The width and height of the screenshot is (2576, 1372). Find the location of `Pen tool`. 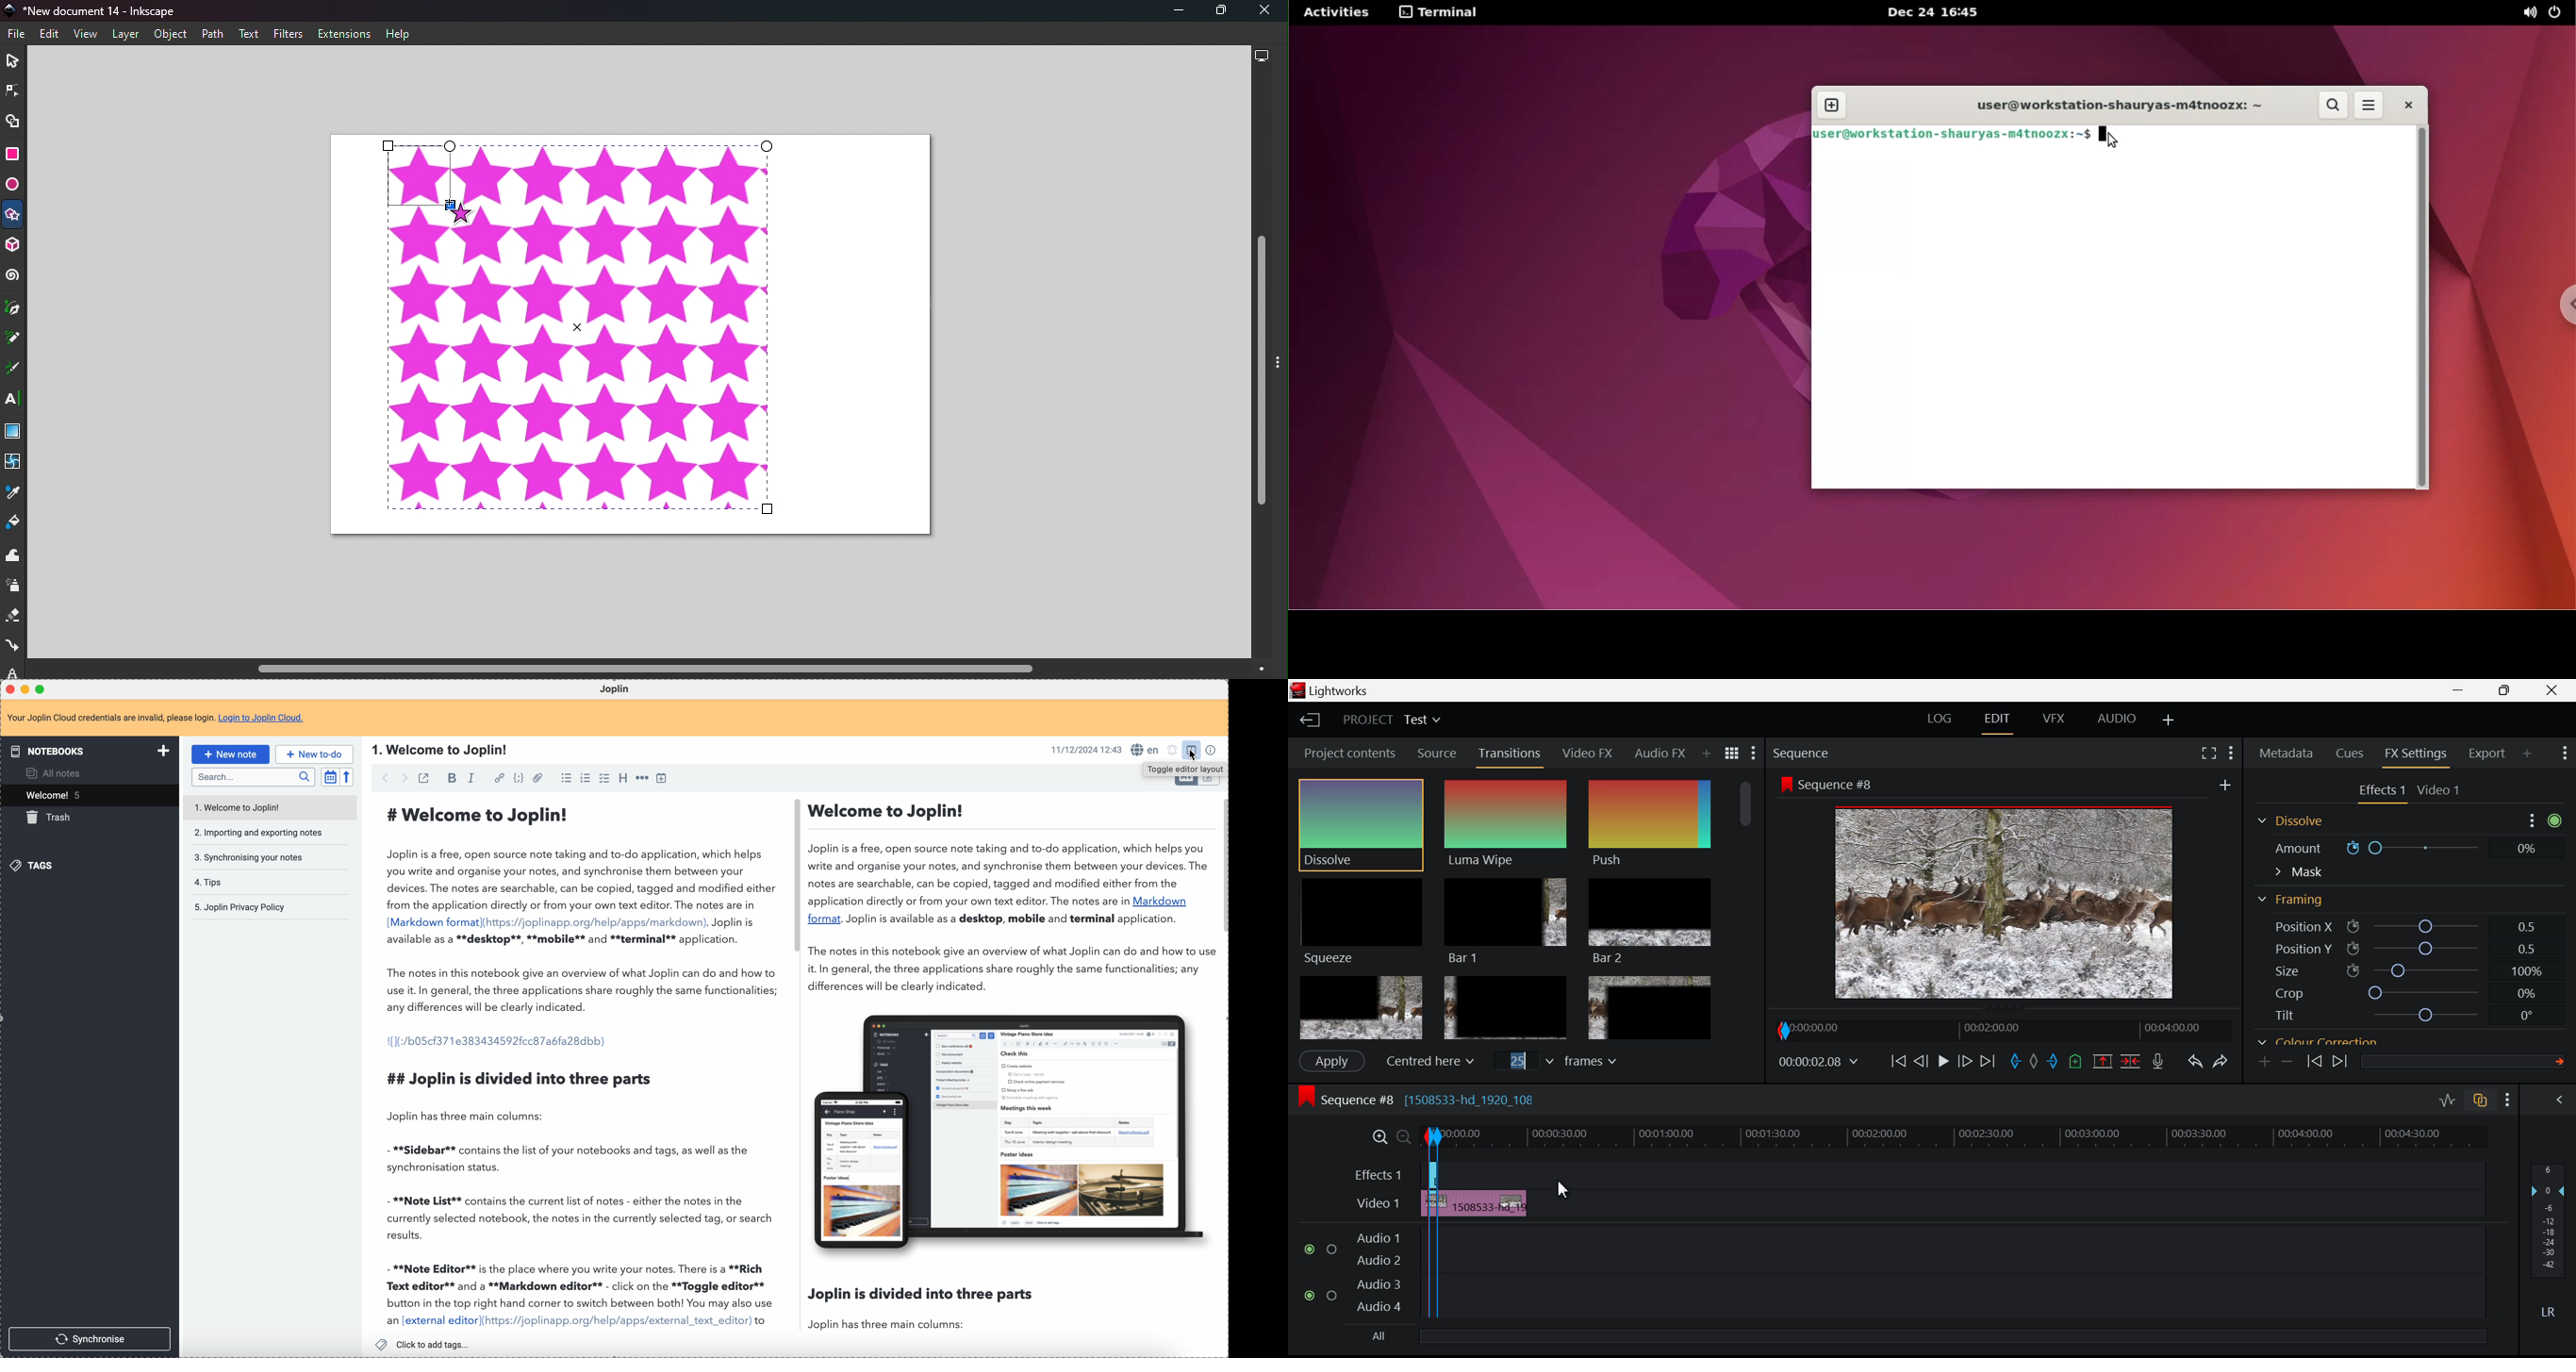

Pen tool is located at coordinates (14, 308).